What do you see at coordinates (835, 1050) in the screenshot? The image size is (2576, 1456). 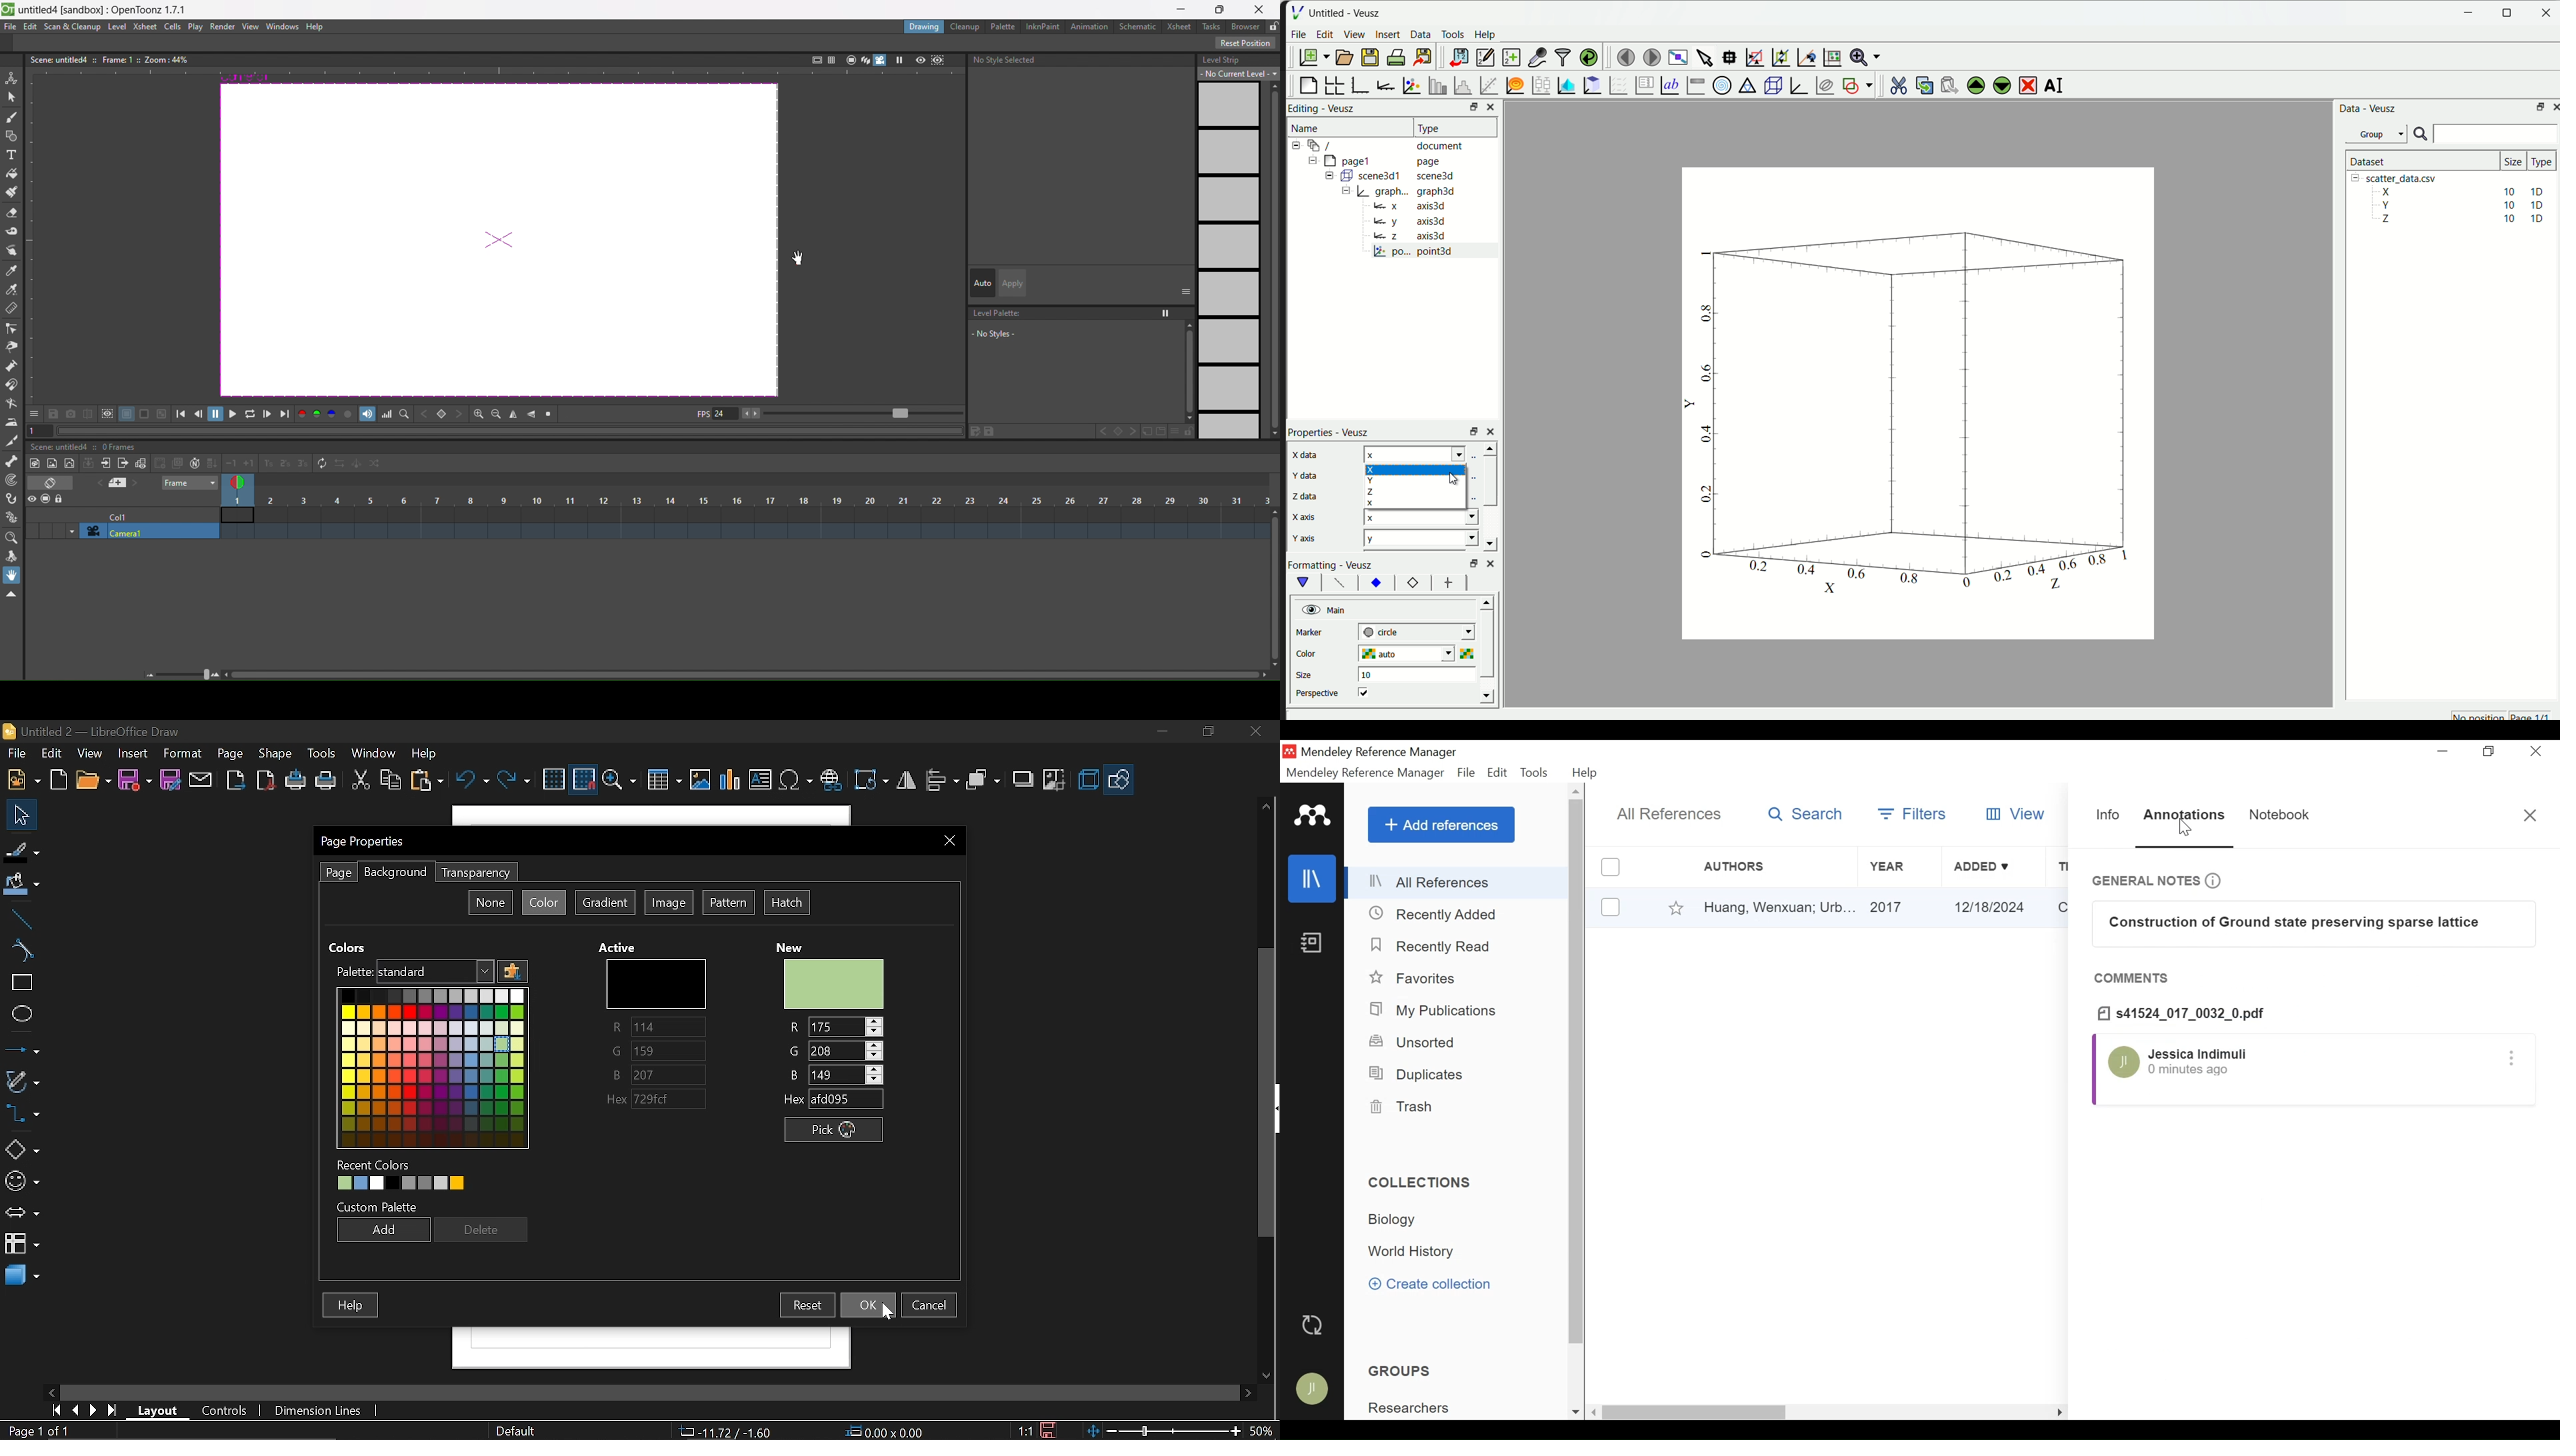 I see `G` at bounding box center [835, 1050].